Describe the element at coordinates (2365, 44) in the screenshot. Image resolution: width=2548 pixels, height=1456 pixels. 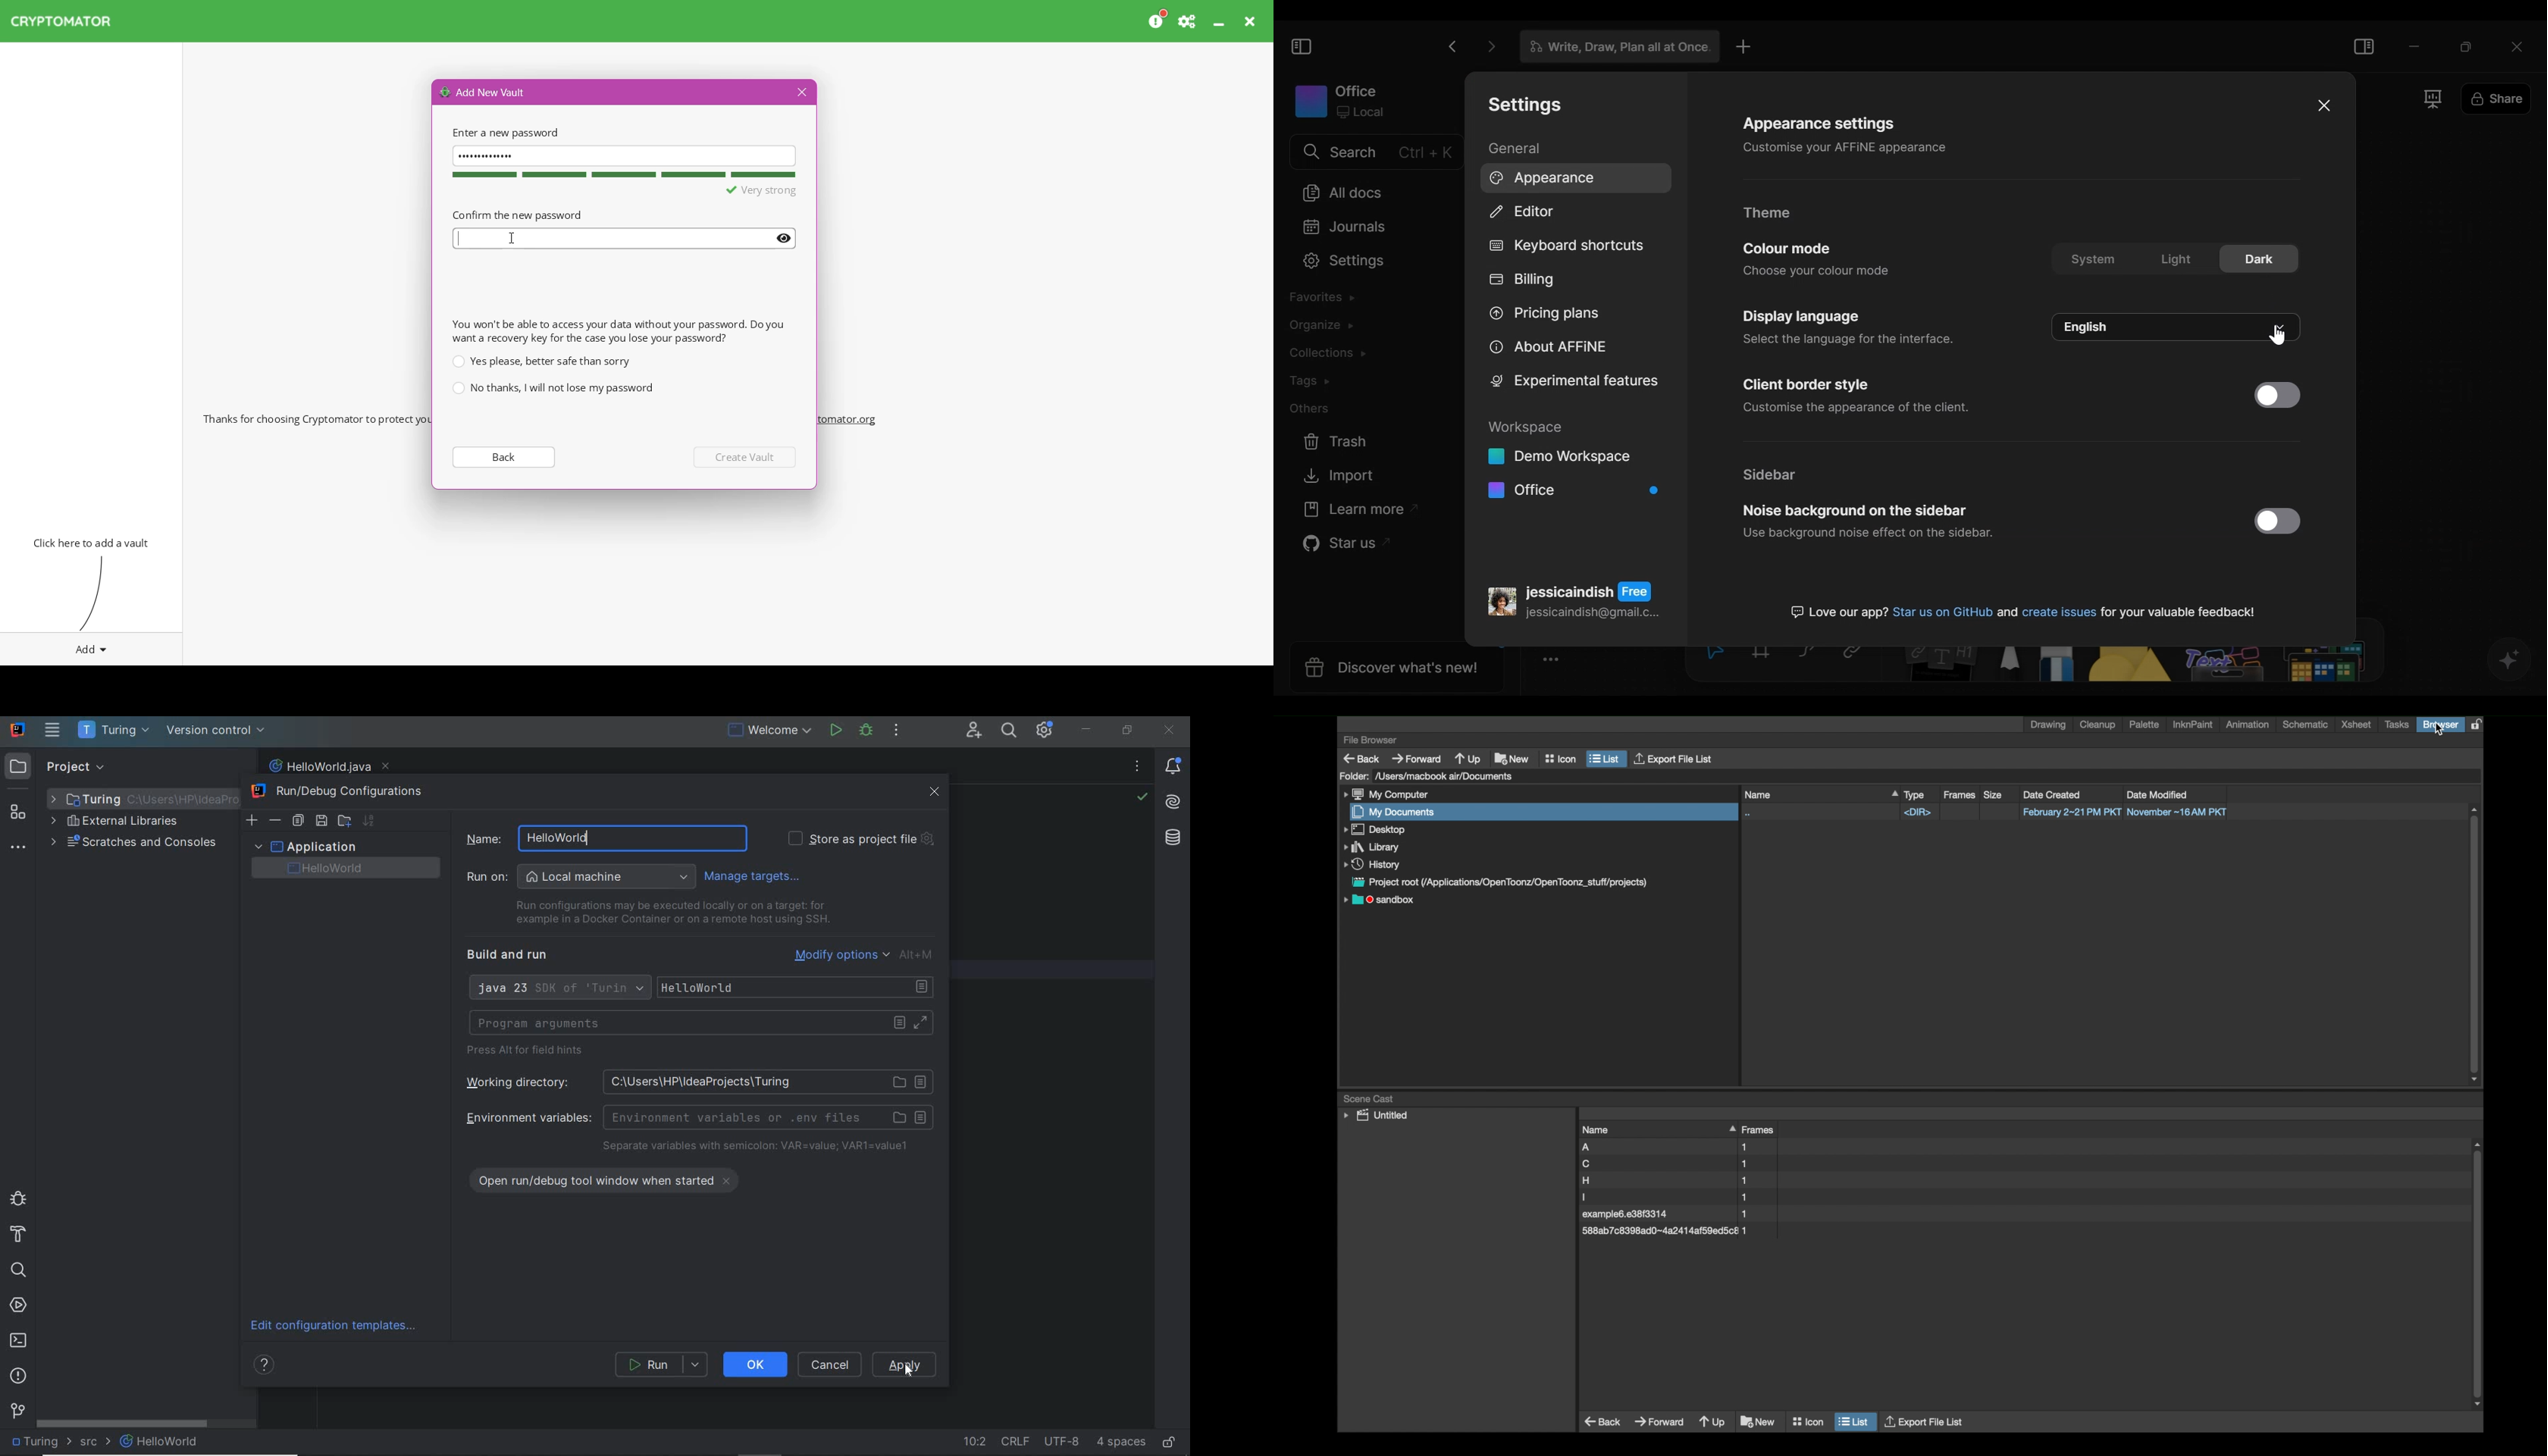
I see `Show/Hide Sidebar ` at that location.